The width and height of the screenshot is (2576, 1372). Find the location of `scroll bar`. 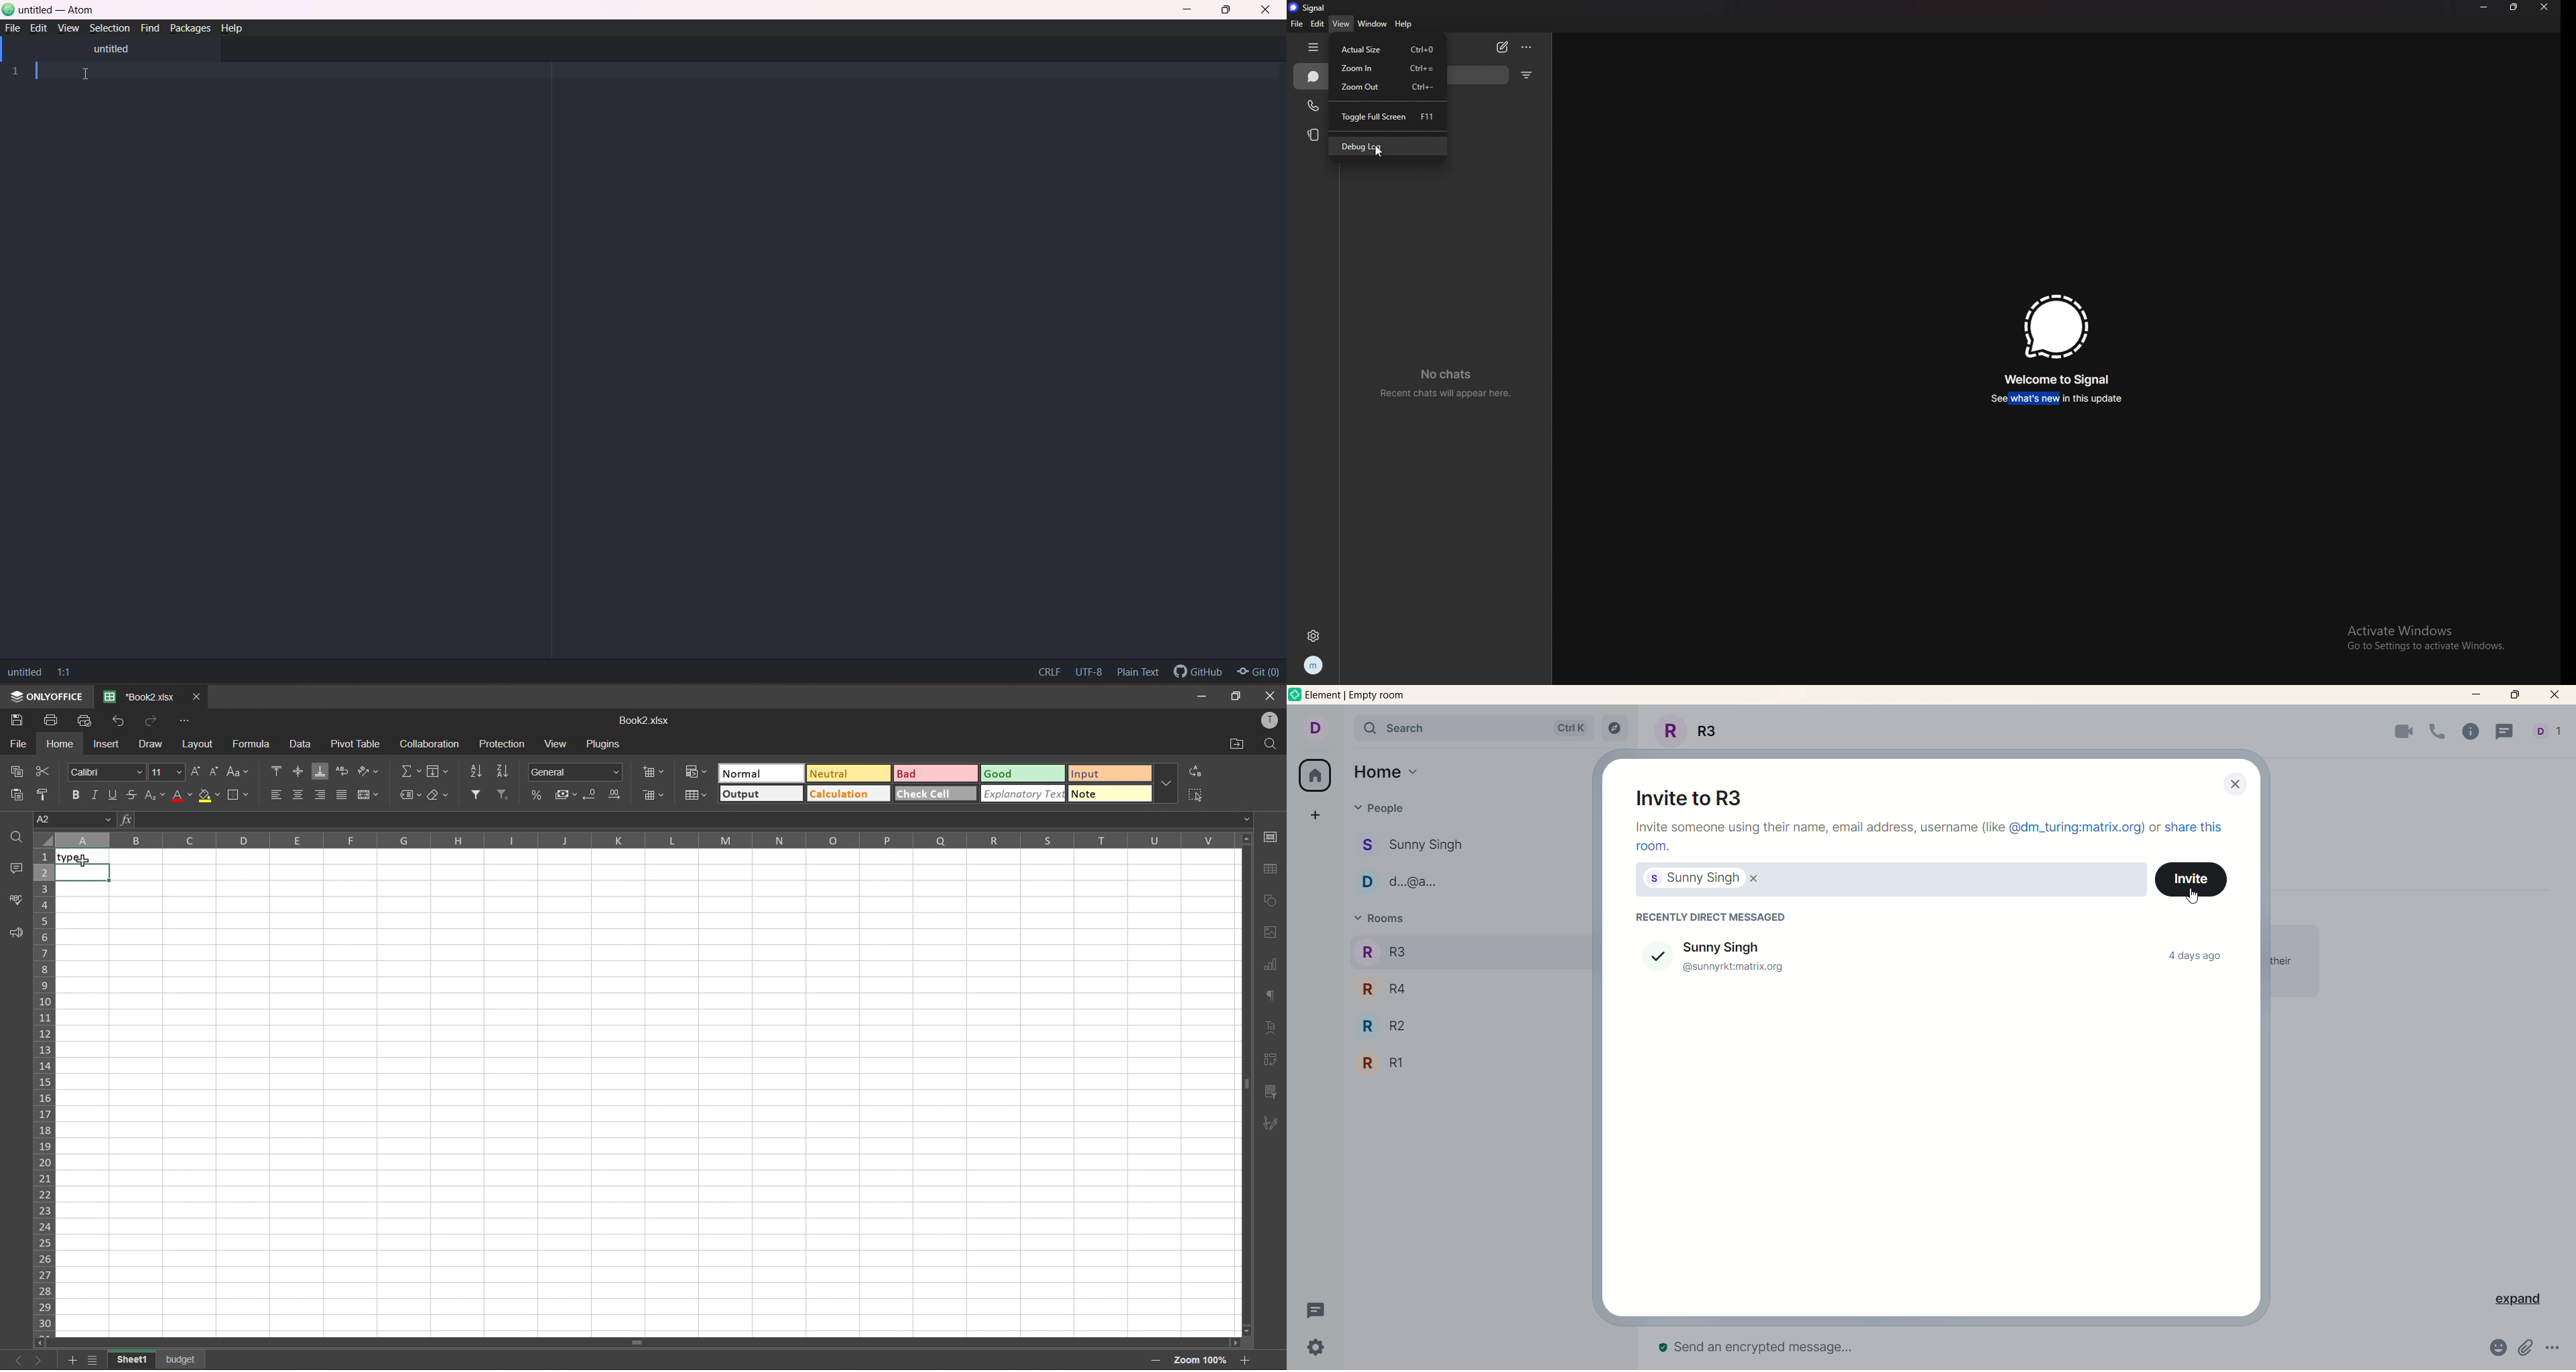

scroll bar is located at coordinates (582, 1344).